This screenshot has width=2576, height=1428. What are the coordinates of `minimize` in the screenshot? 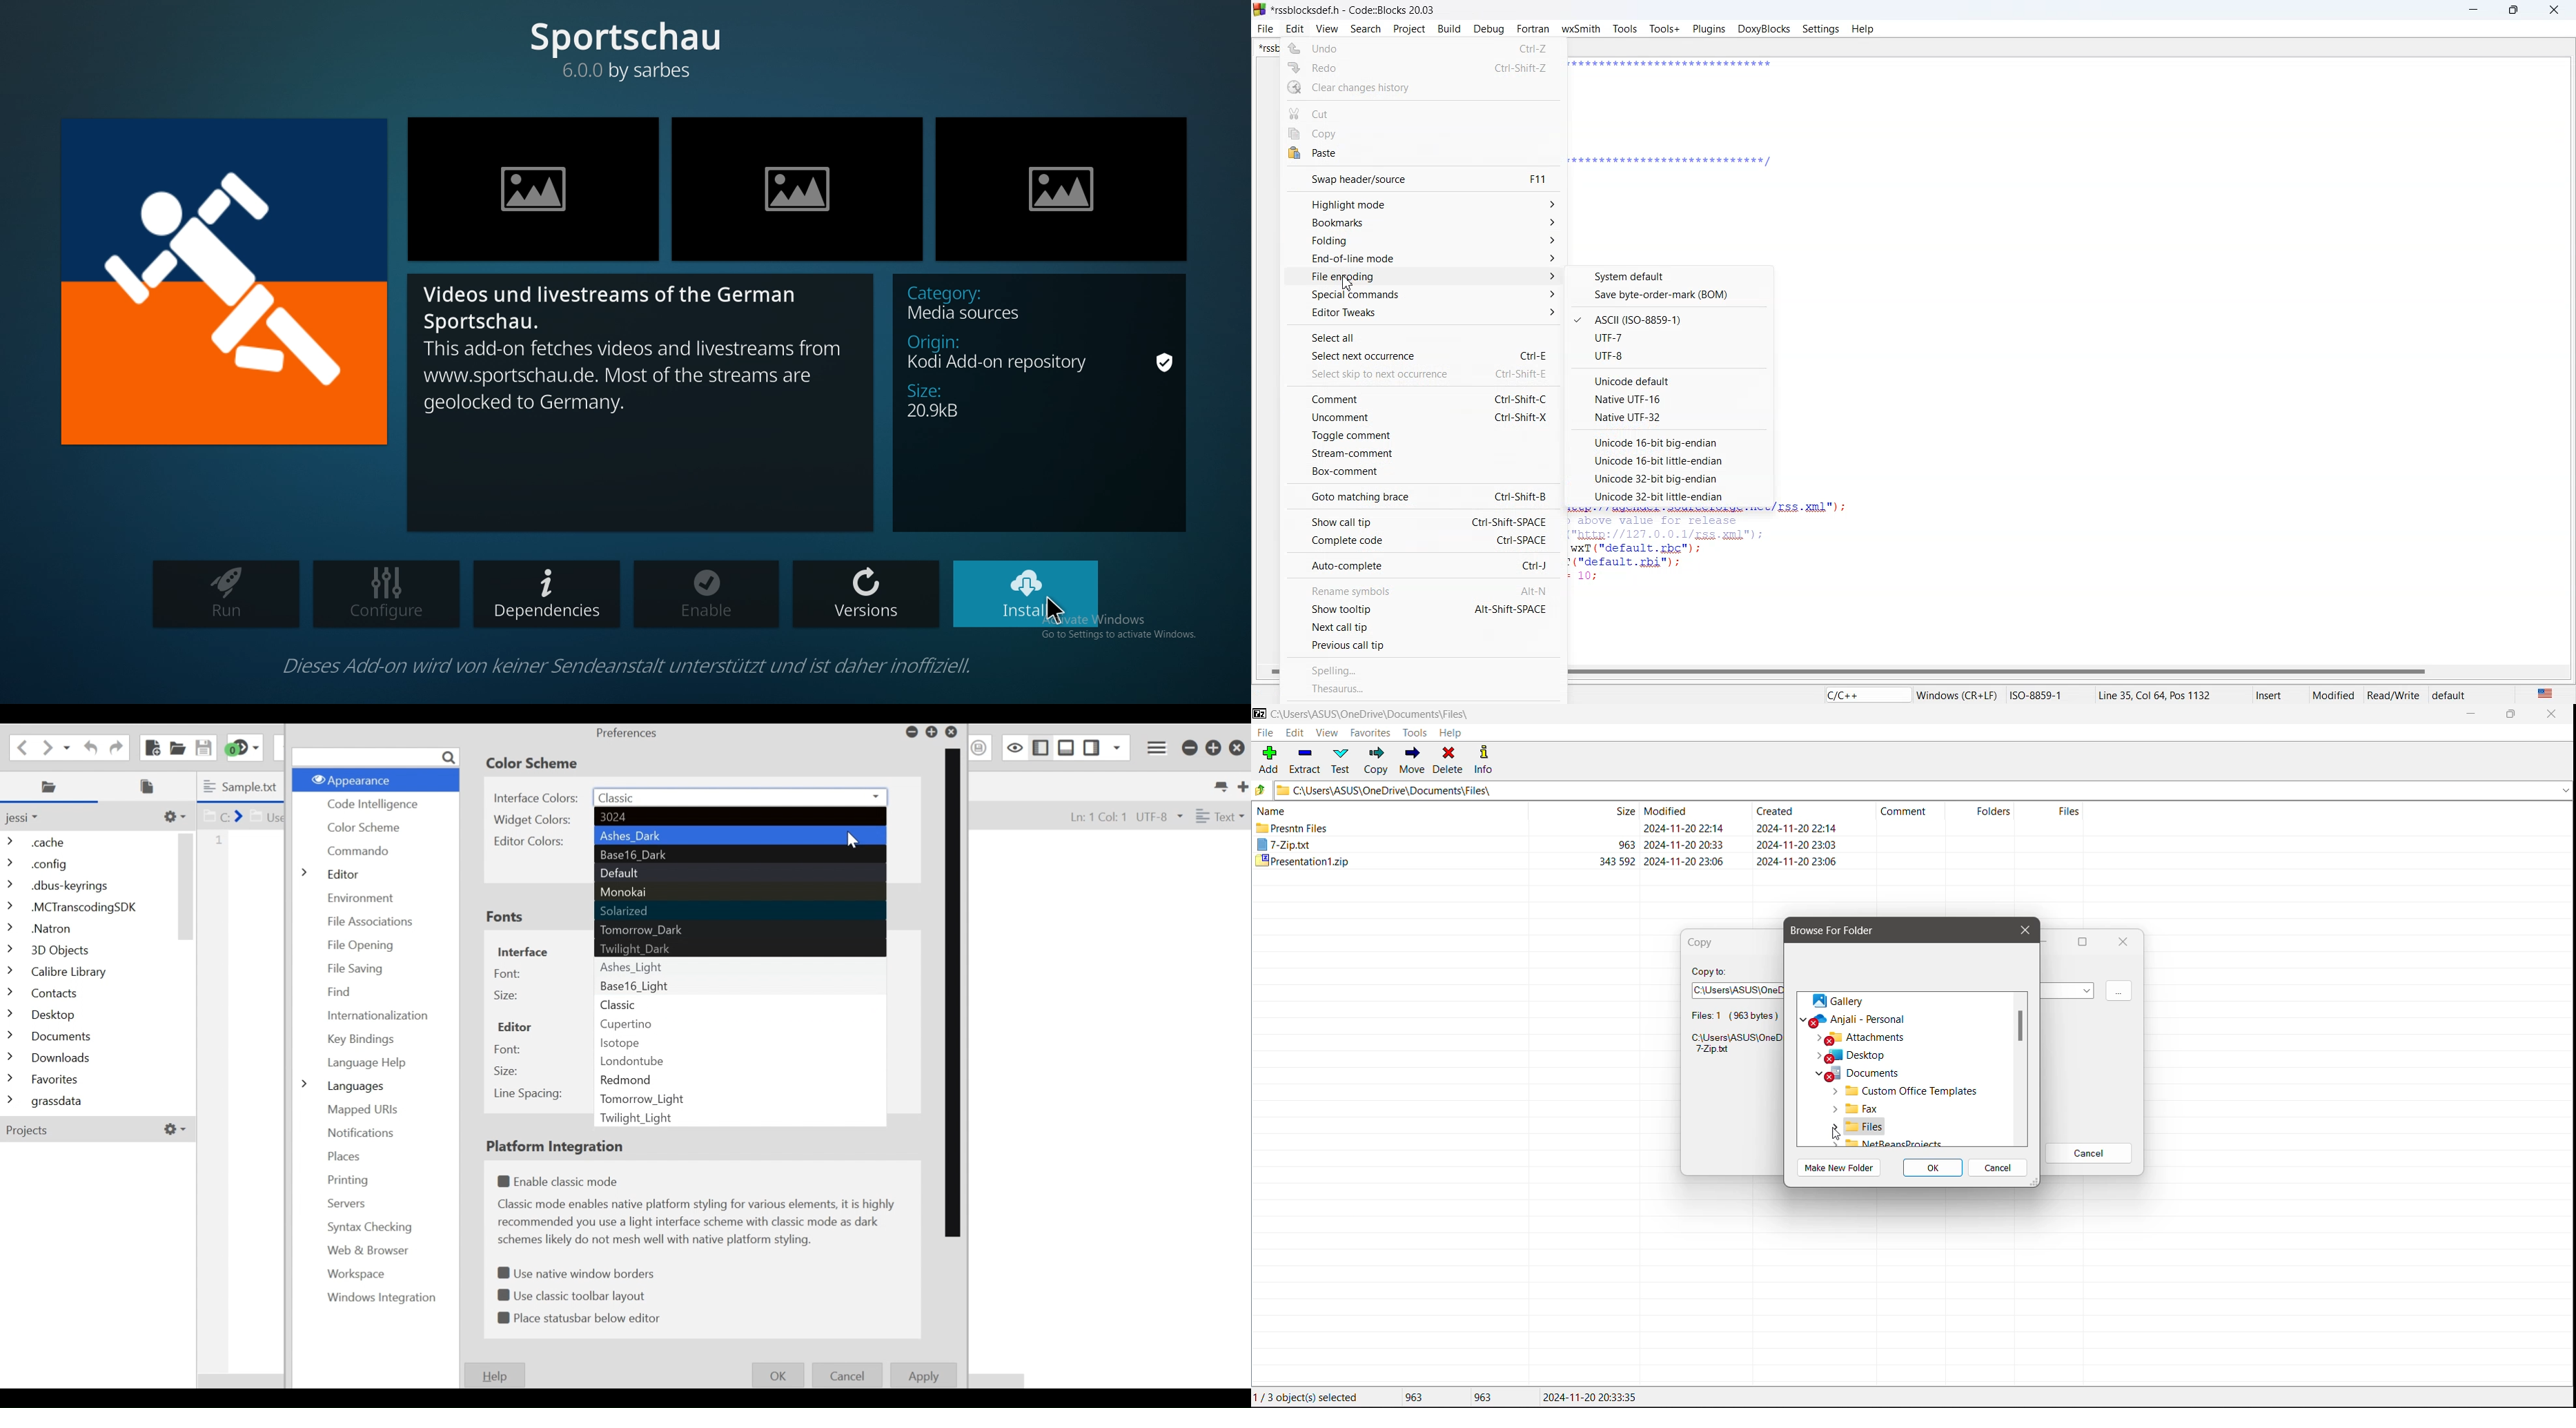 It's located at (1189, 748).